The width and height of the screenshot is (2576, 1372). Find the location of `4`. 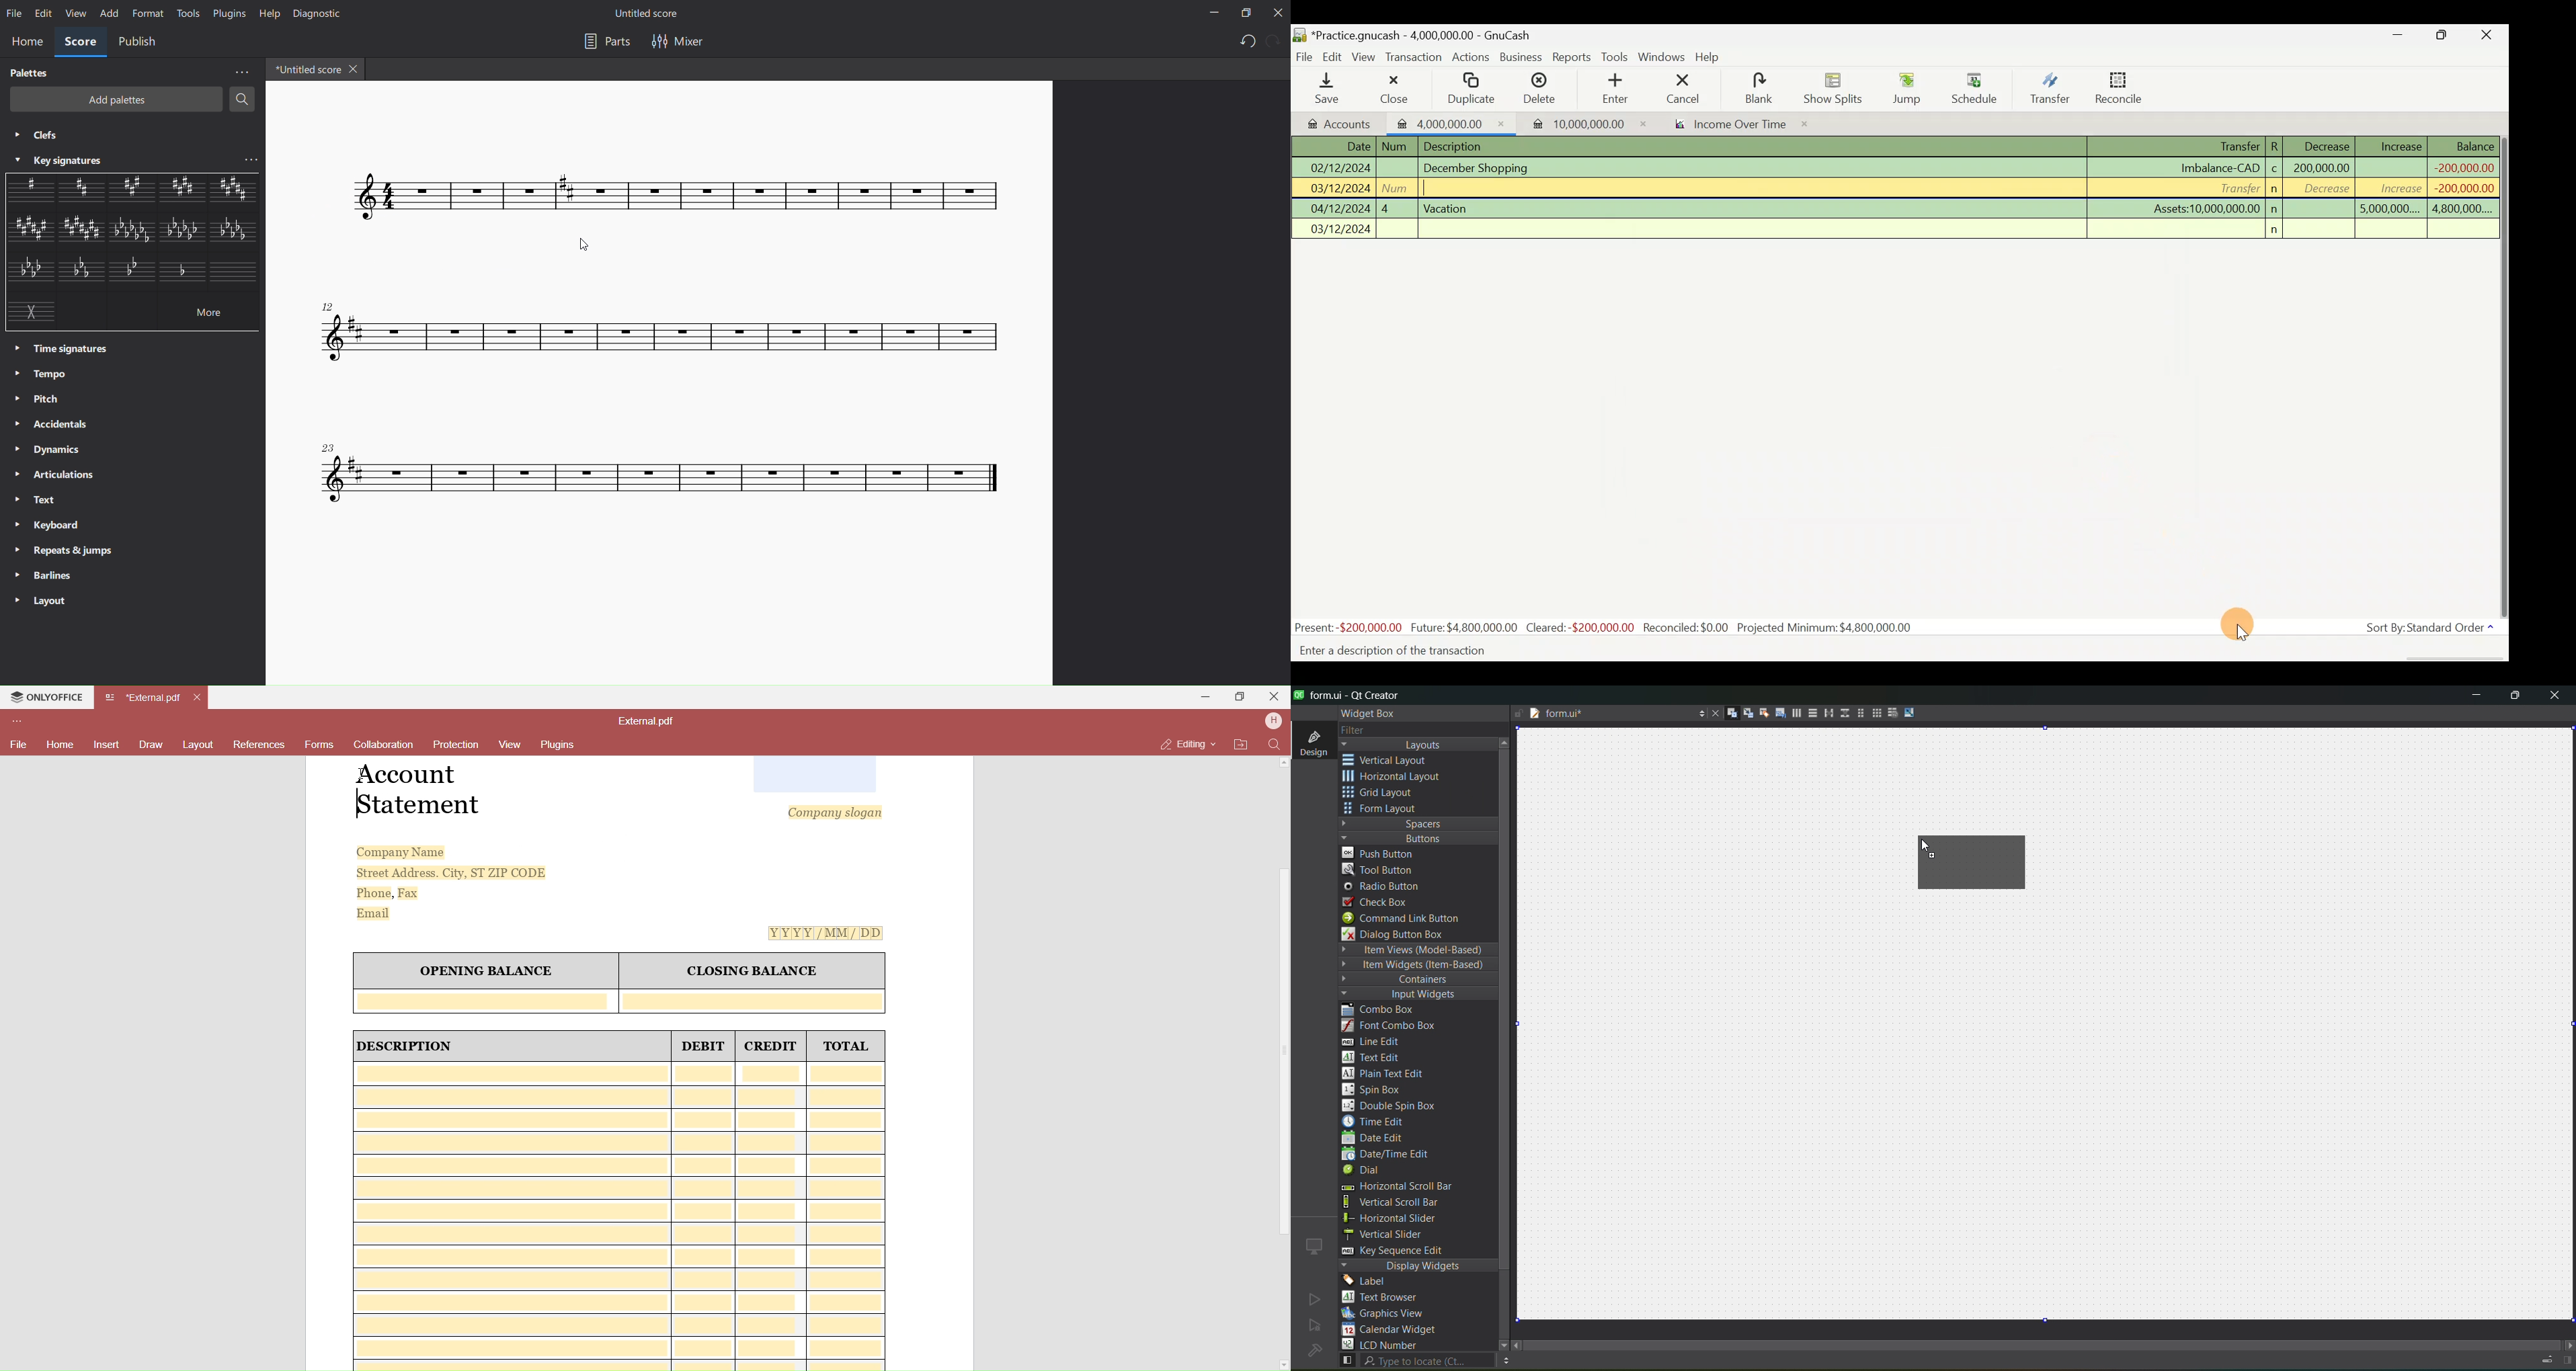

4 is located at coordinates (1396, 207).